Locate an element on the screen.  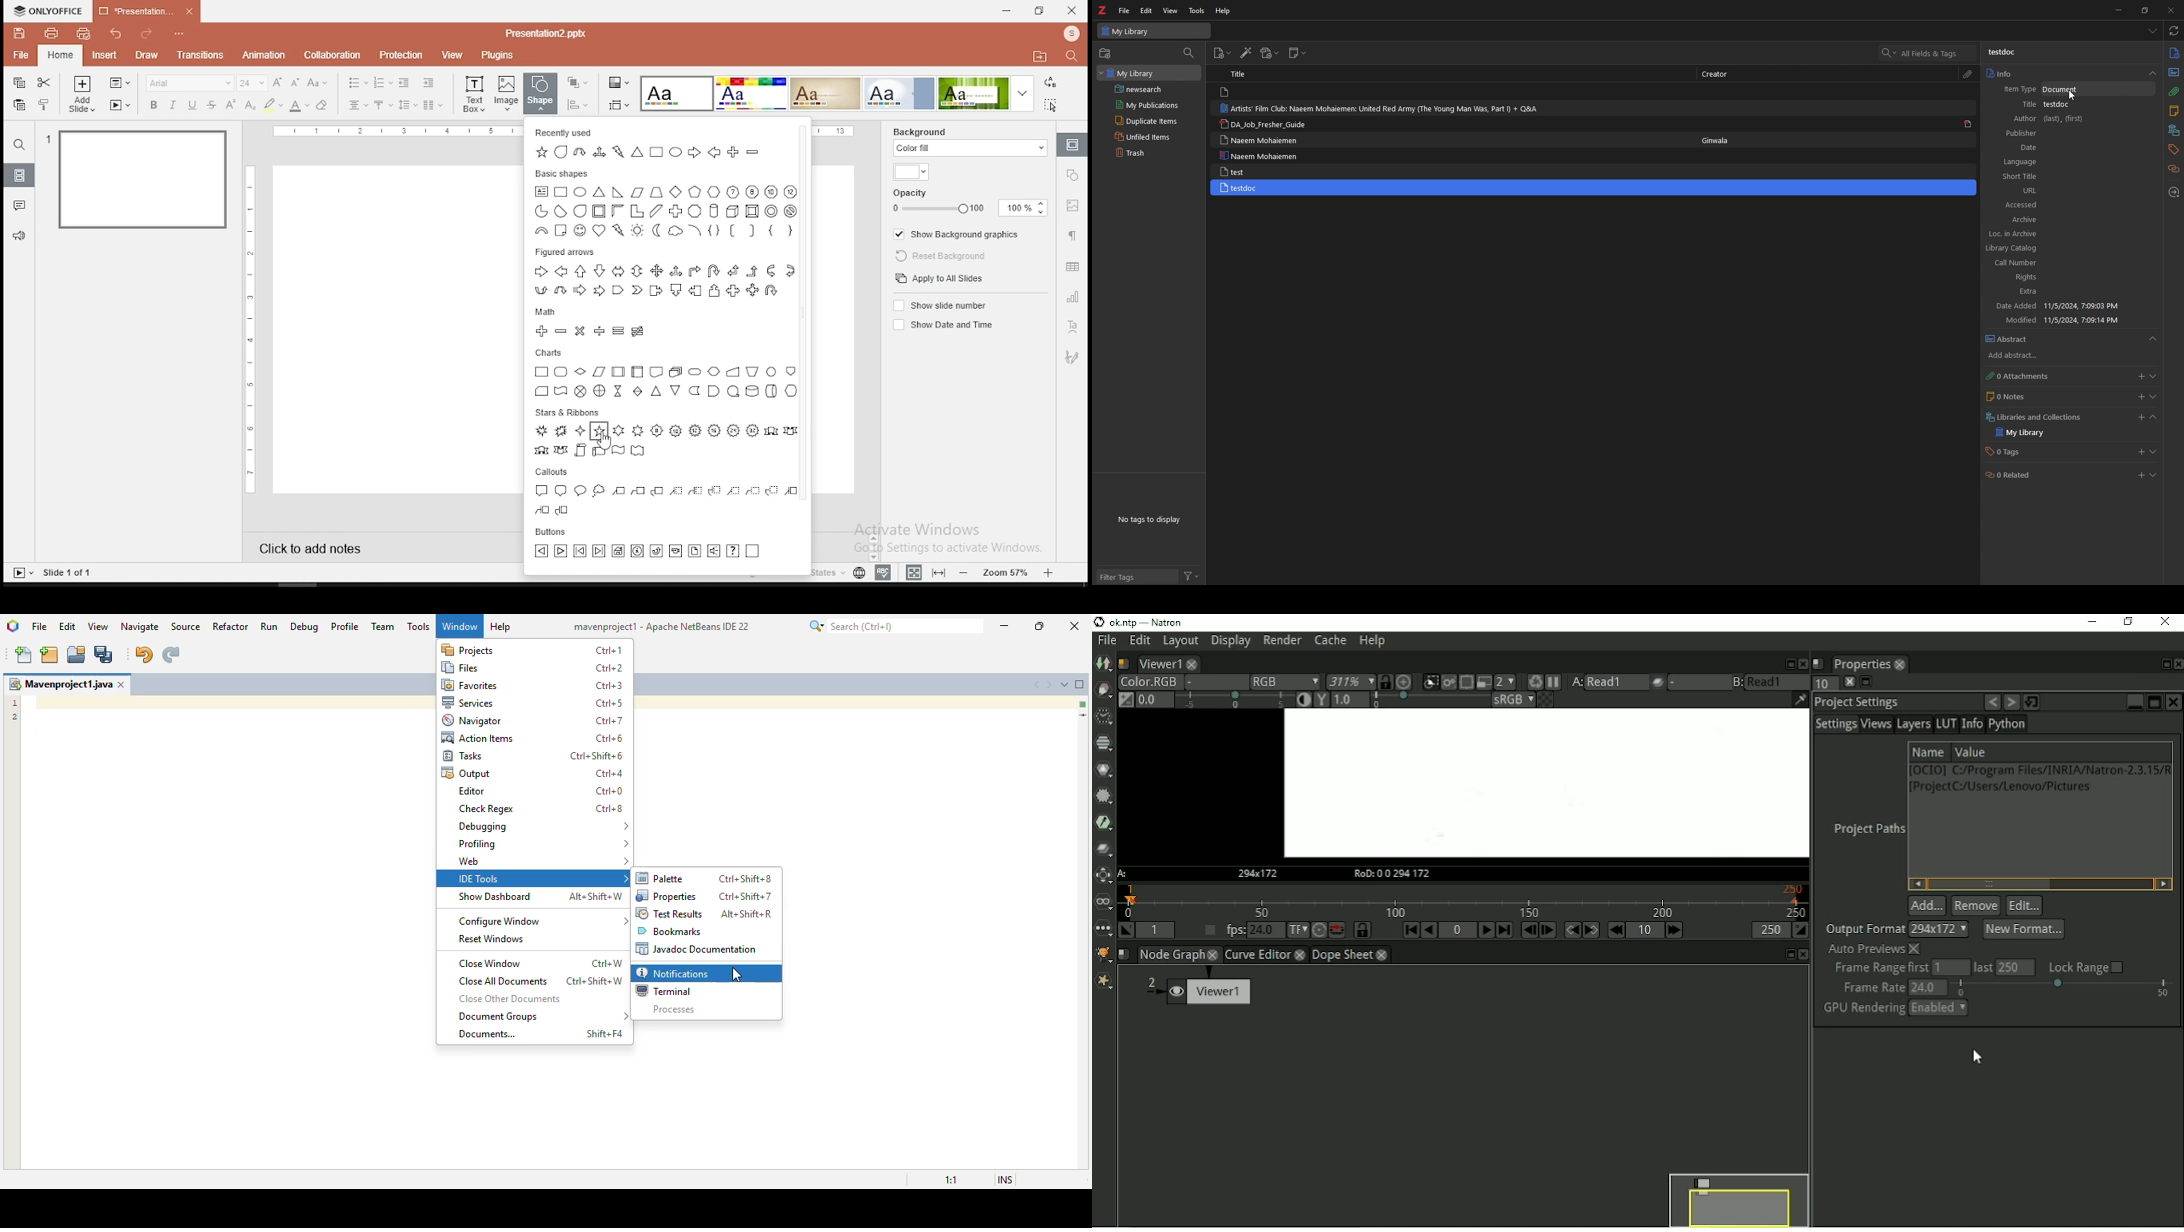
superscript is located at coordinates (229, 103).